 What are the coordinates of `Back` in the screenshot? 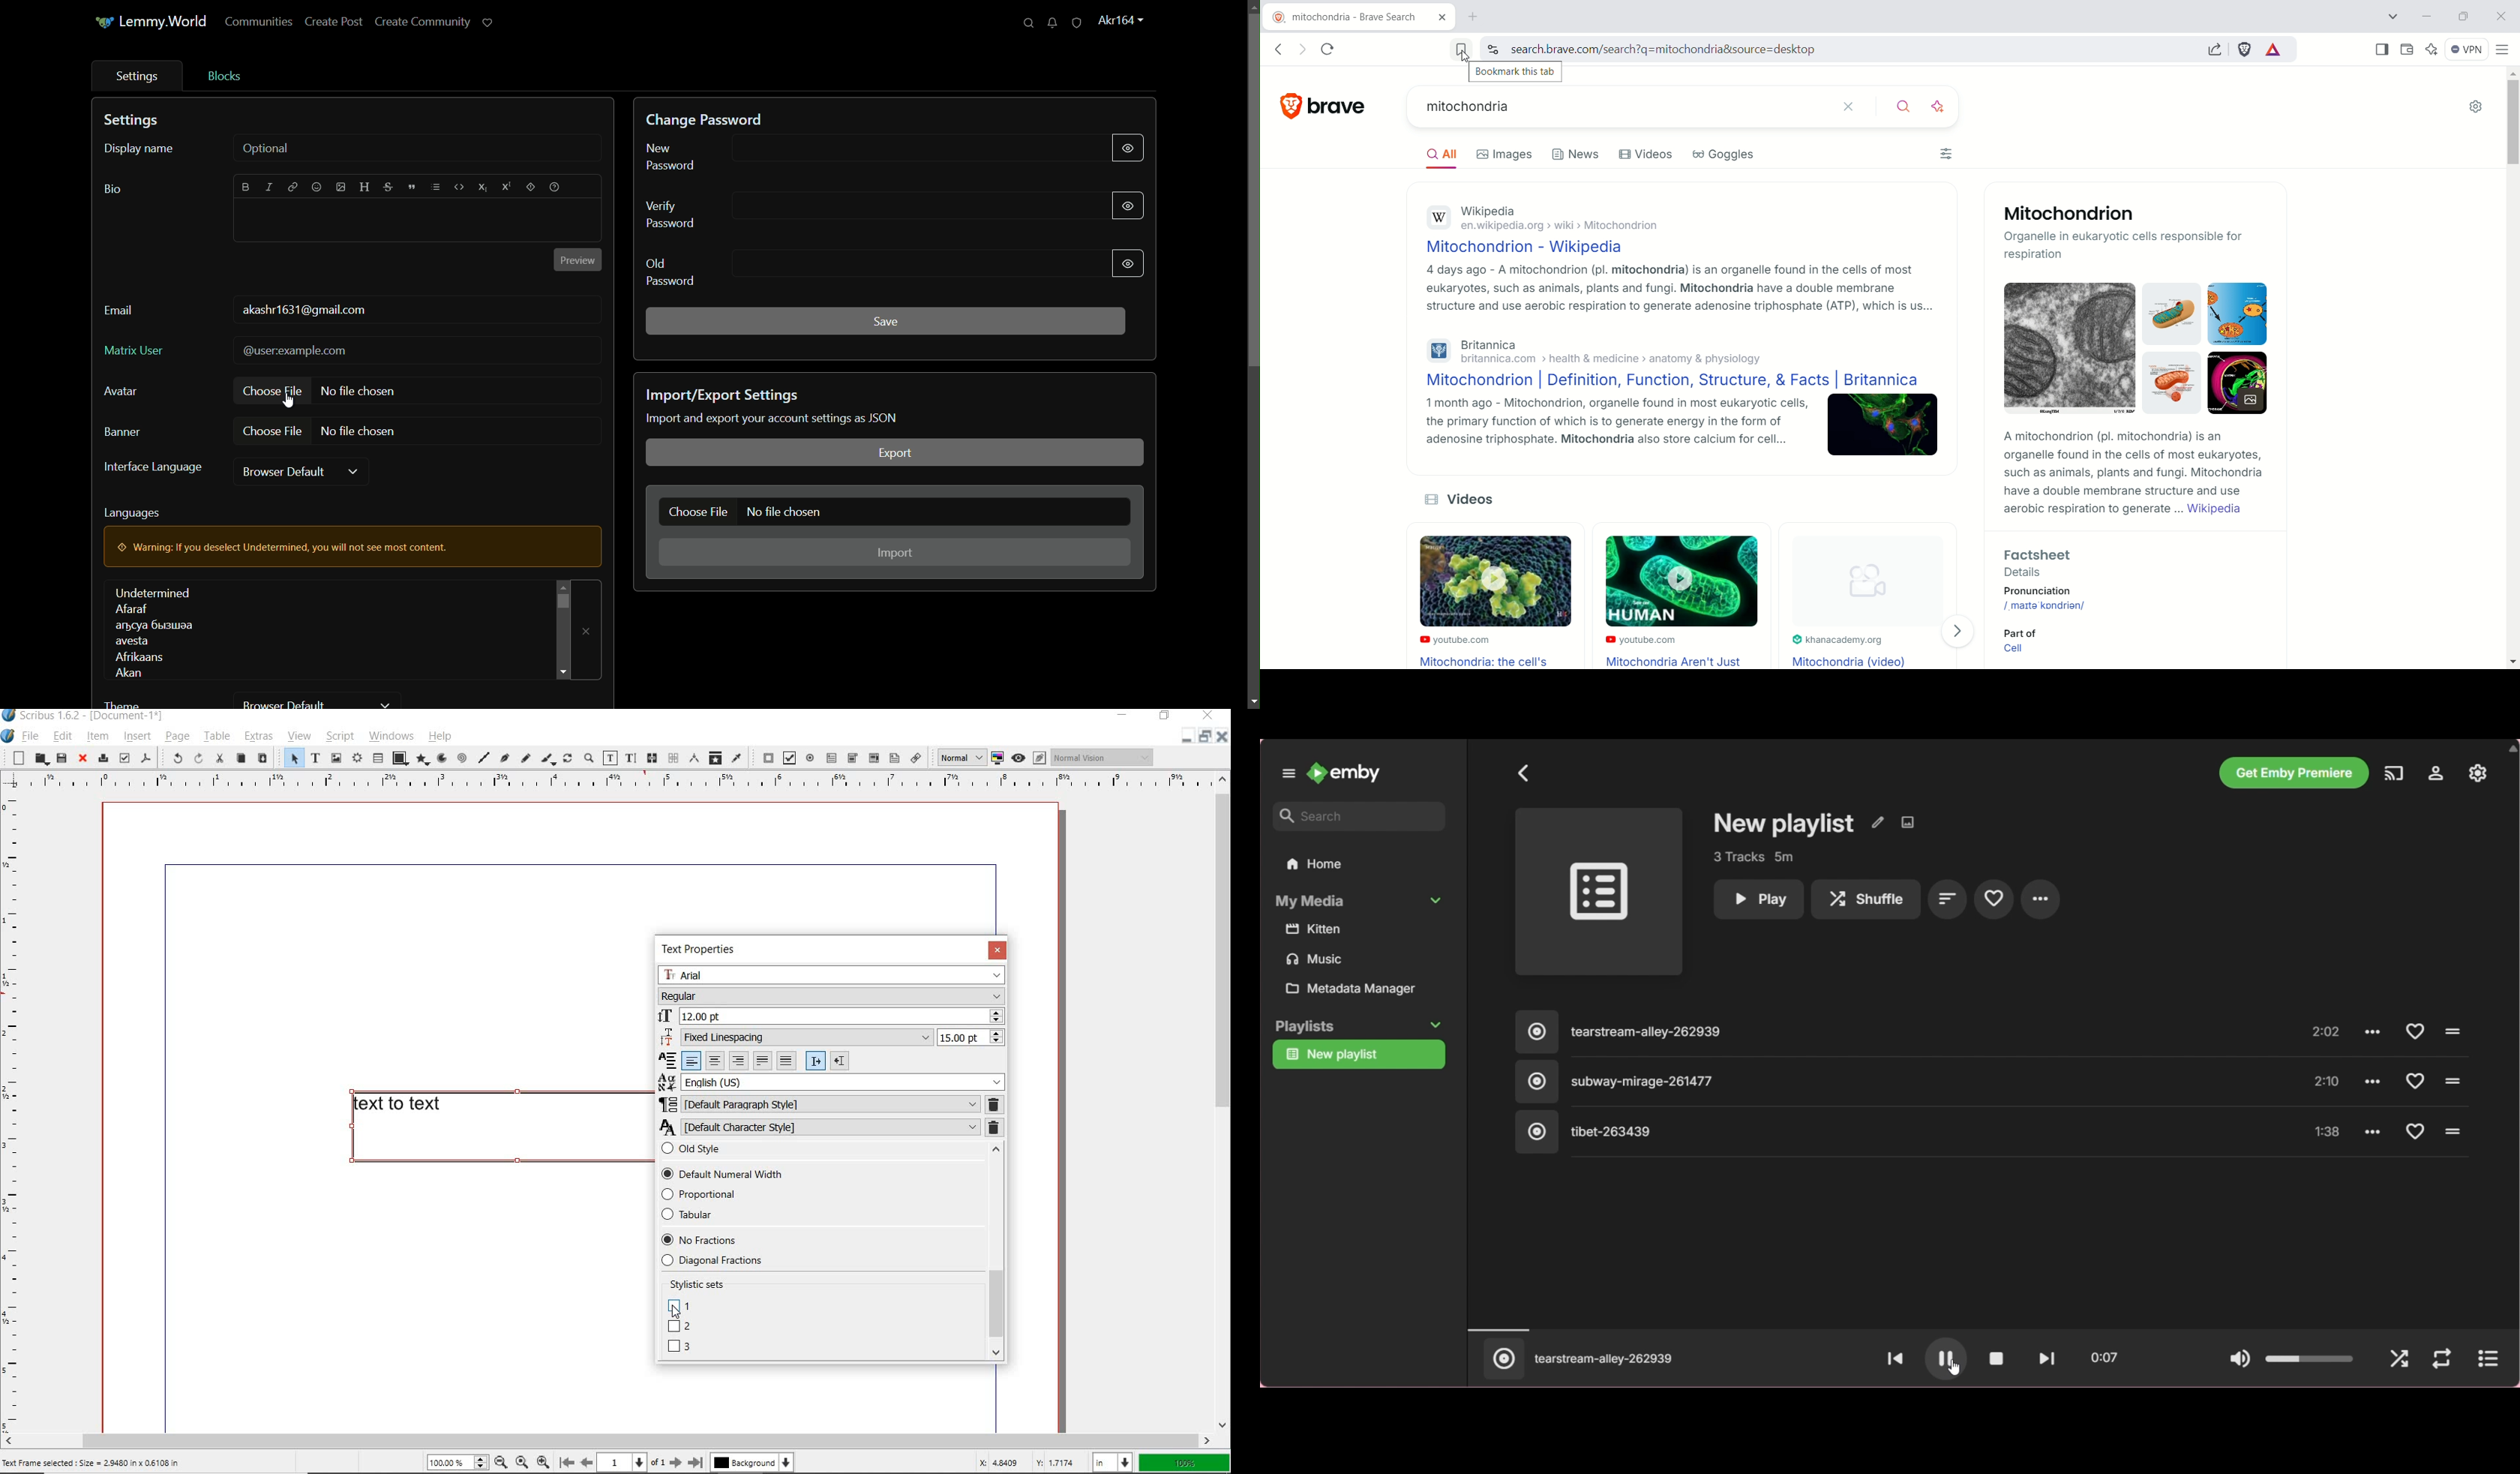 It's located at (1524, 773).